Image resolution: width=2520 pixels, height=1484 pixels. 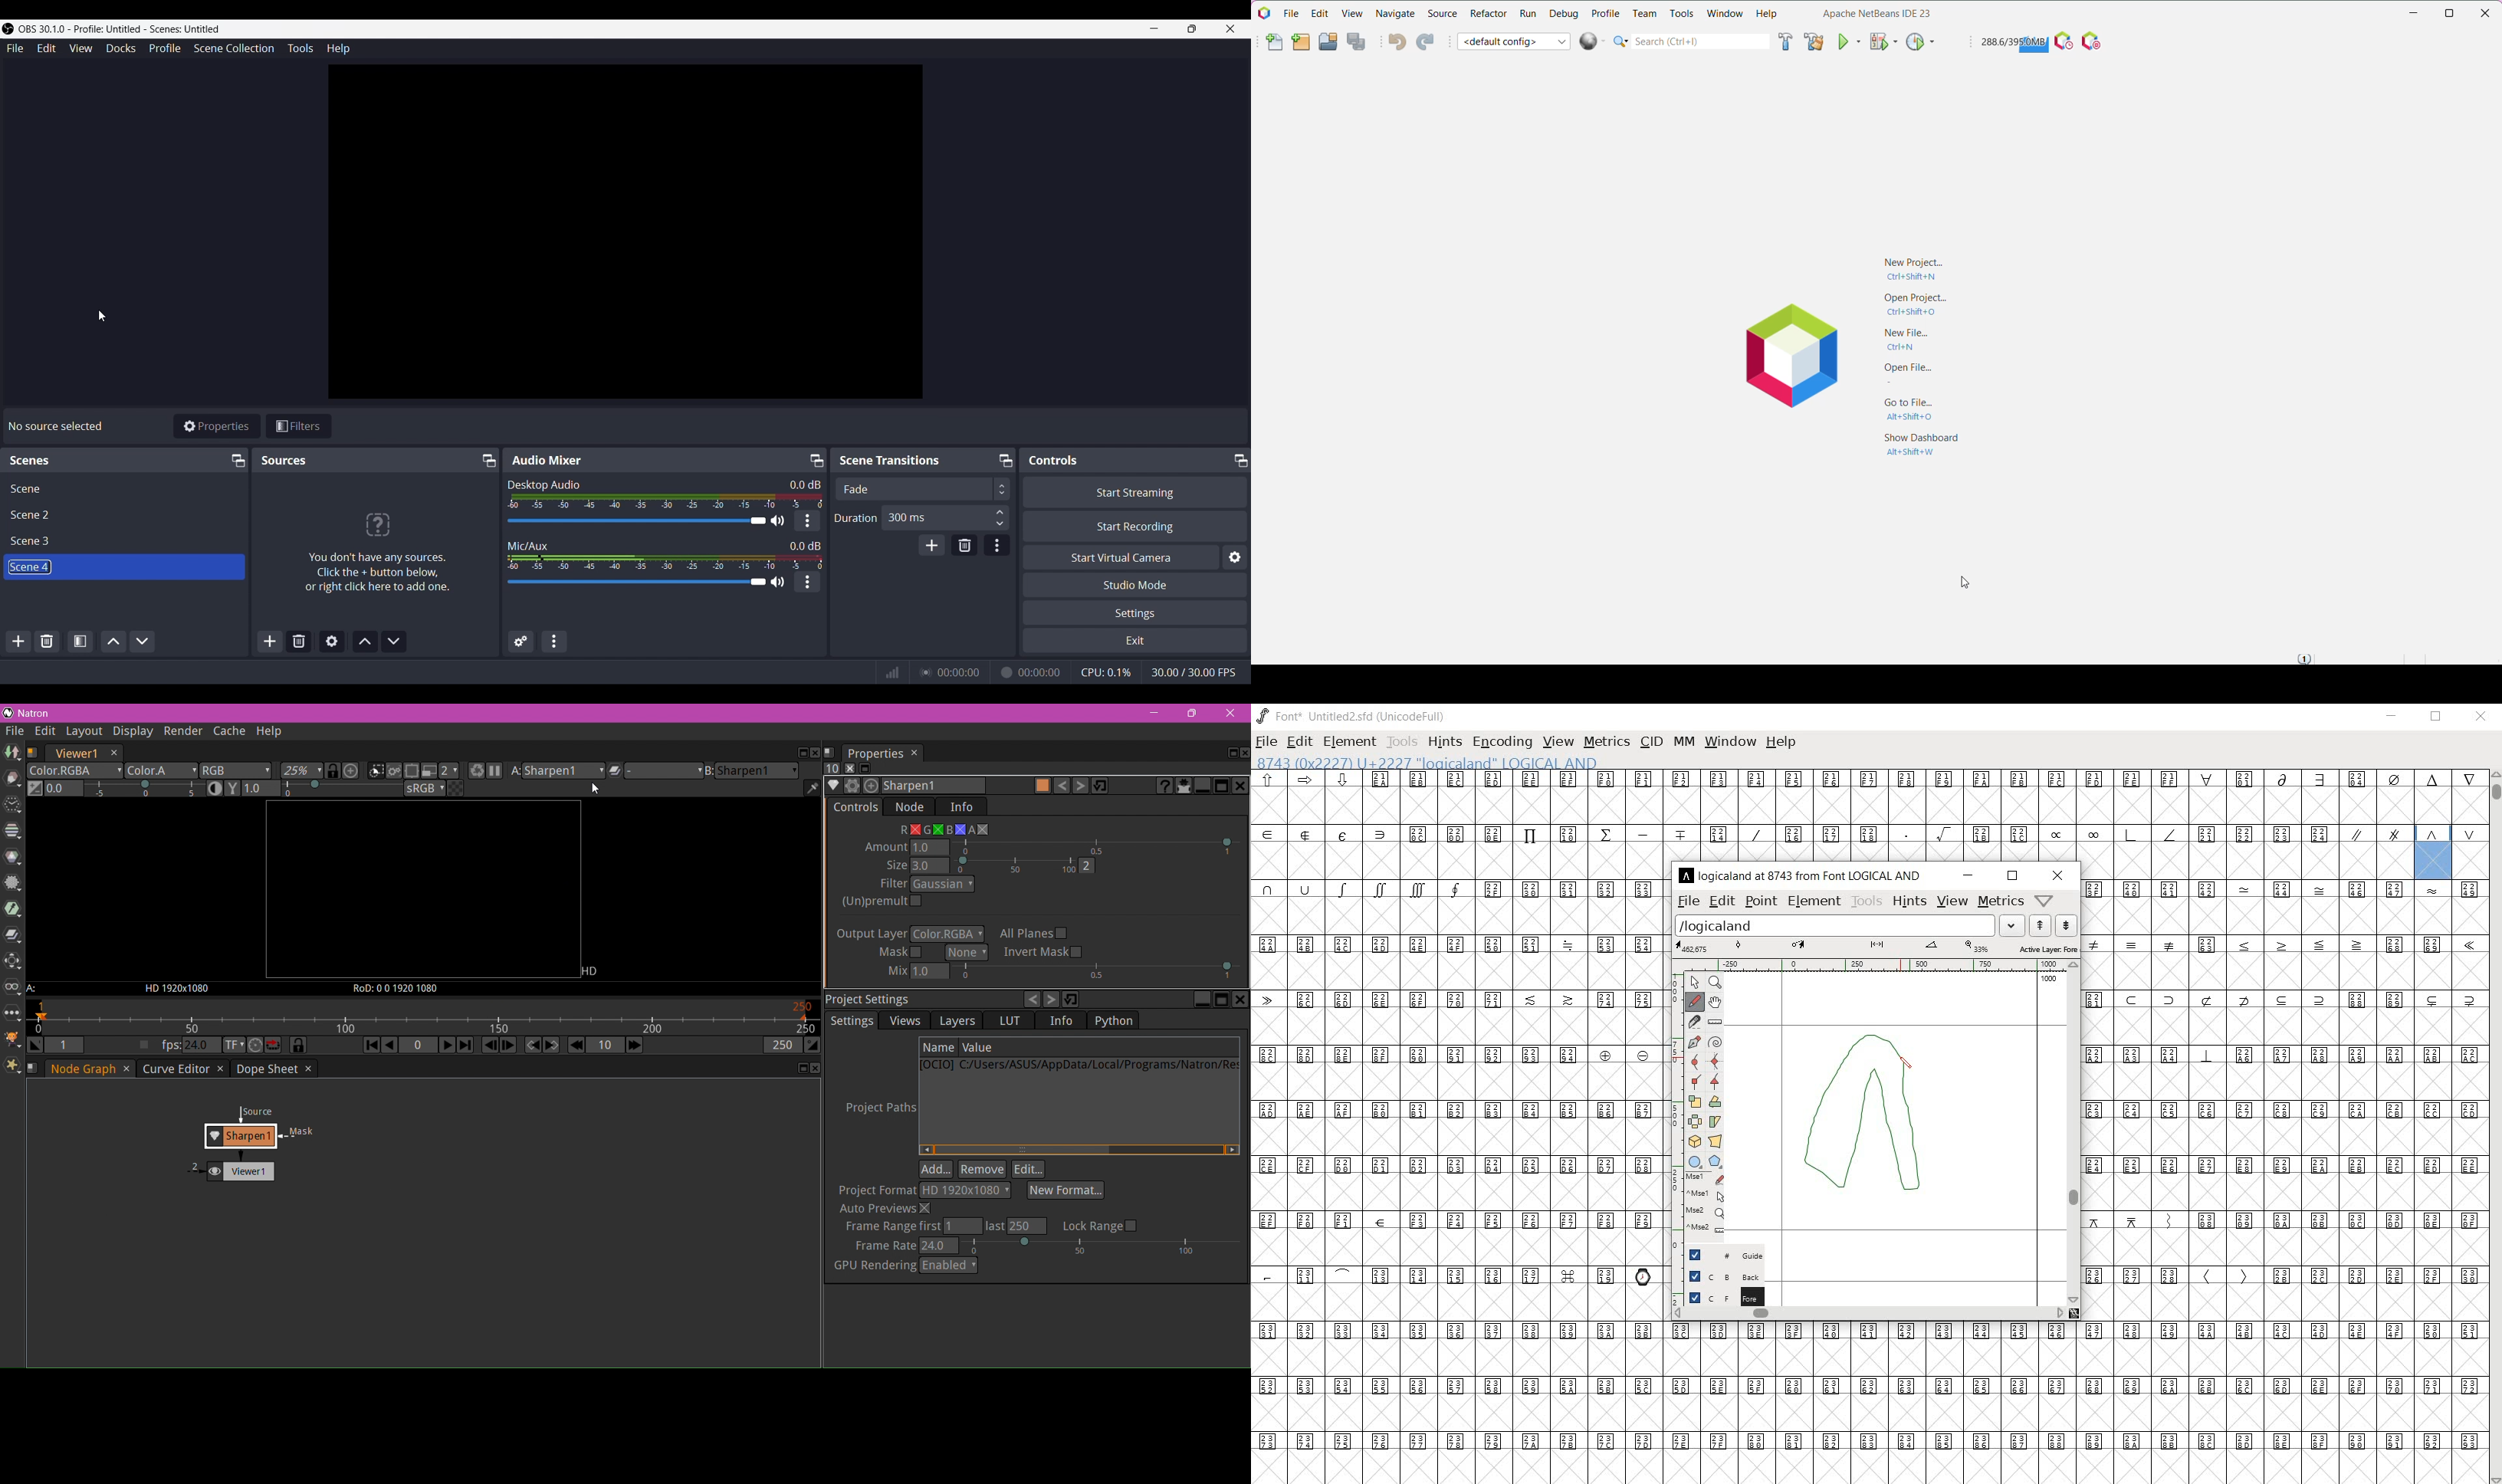 I want to click on Studio Mode, so click(x=1136, y=584).